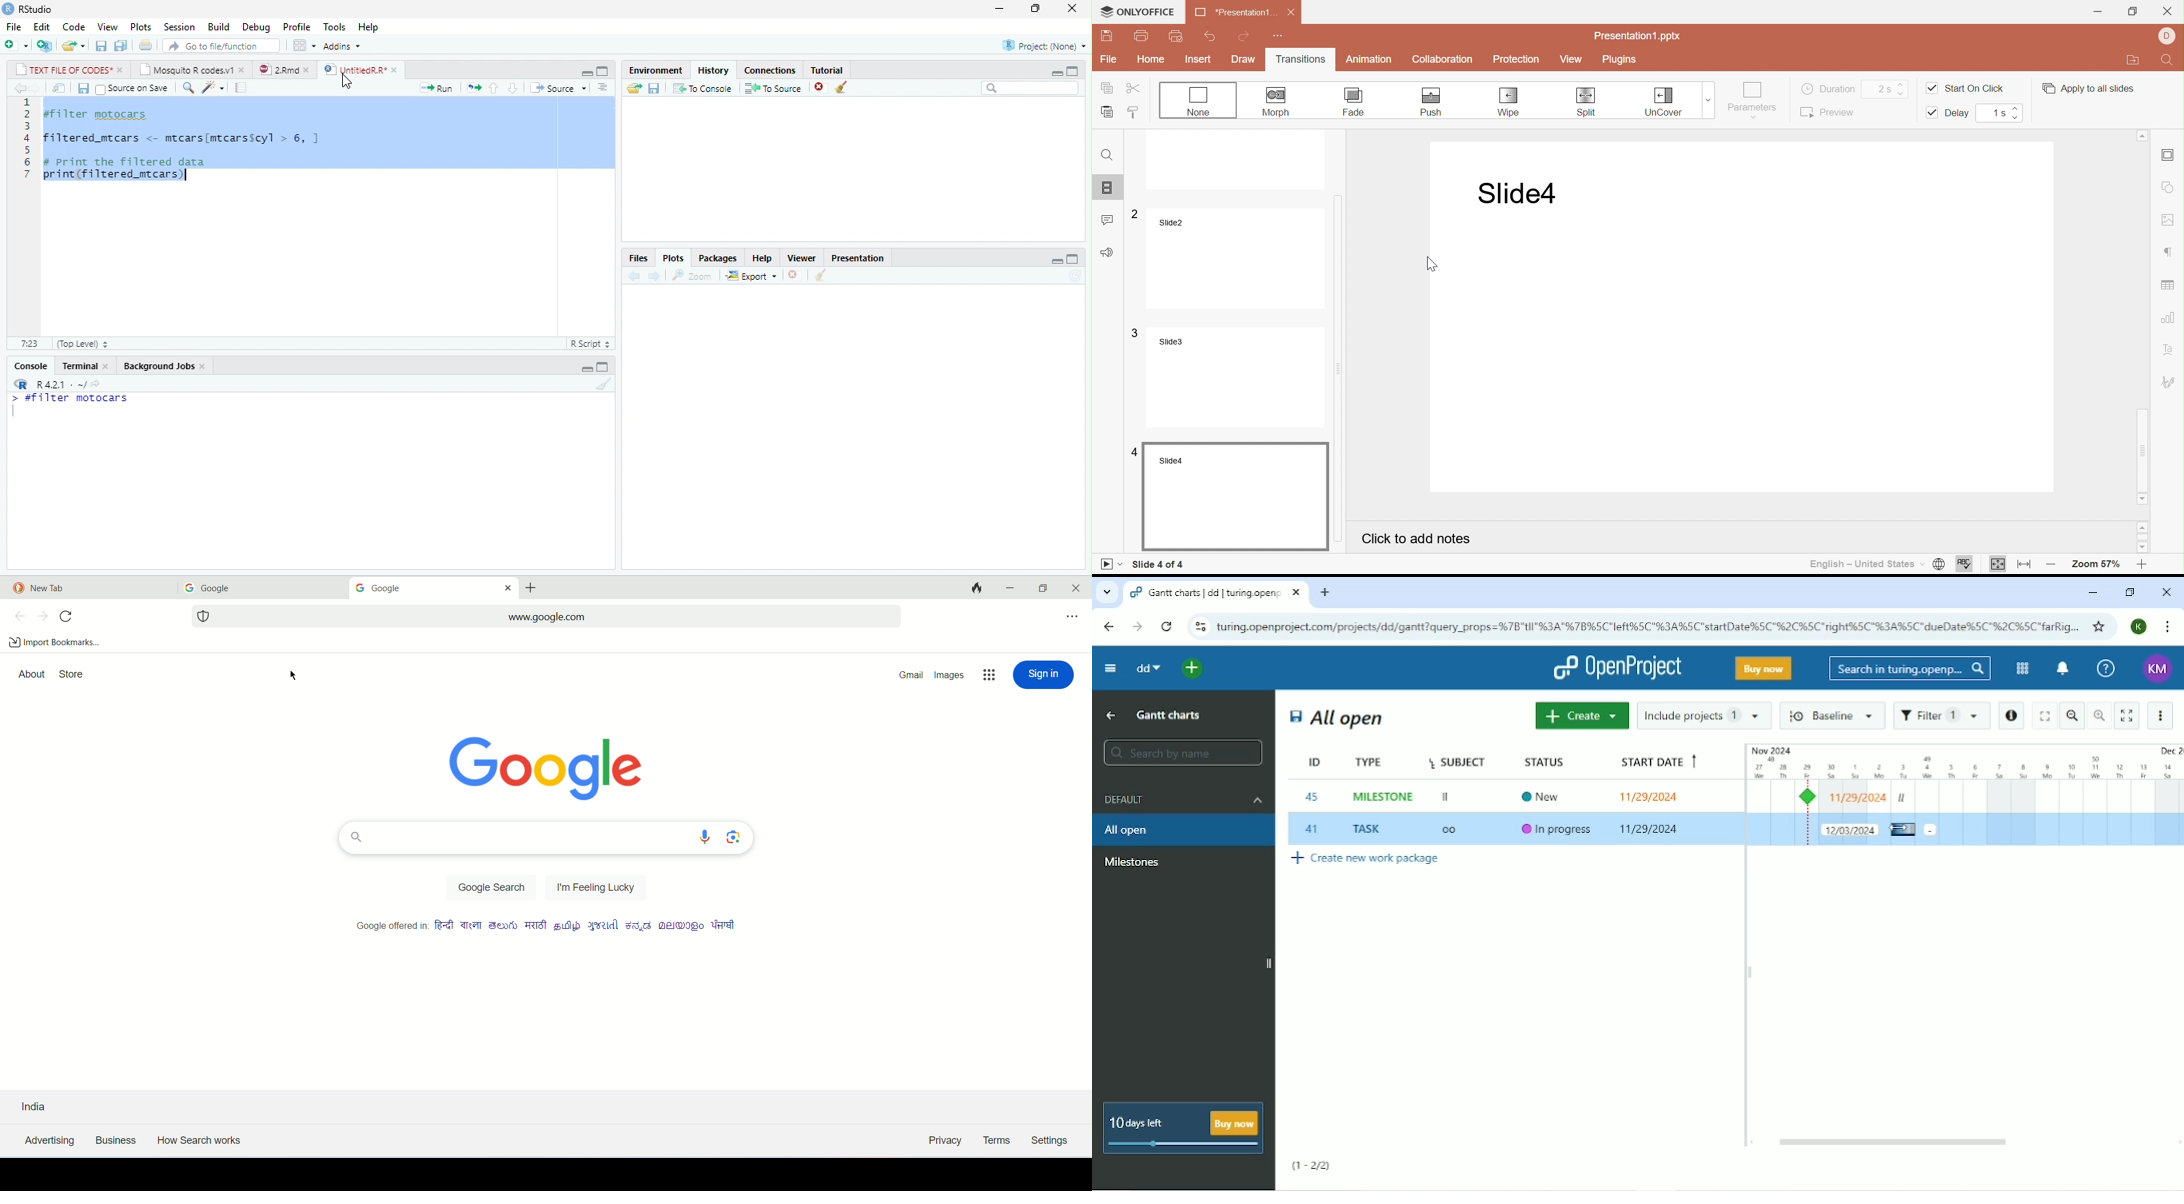  I want to click on new project, so click(44, 46).